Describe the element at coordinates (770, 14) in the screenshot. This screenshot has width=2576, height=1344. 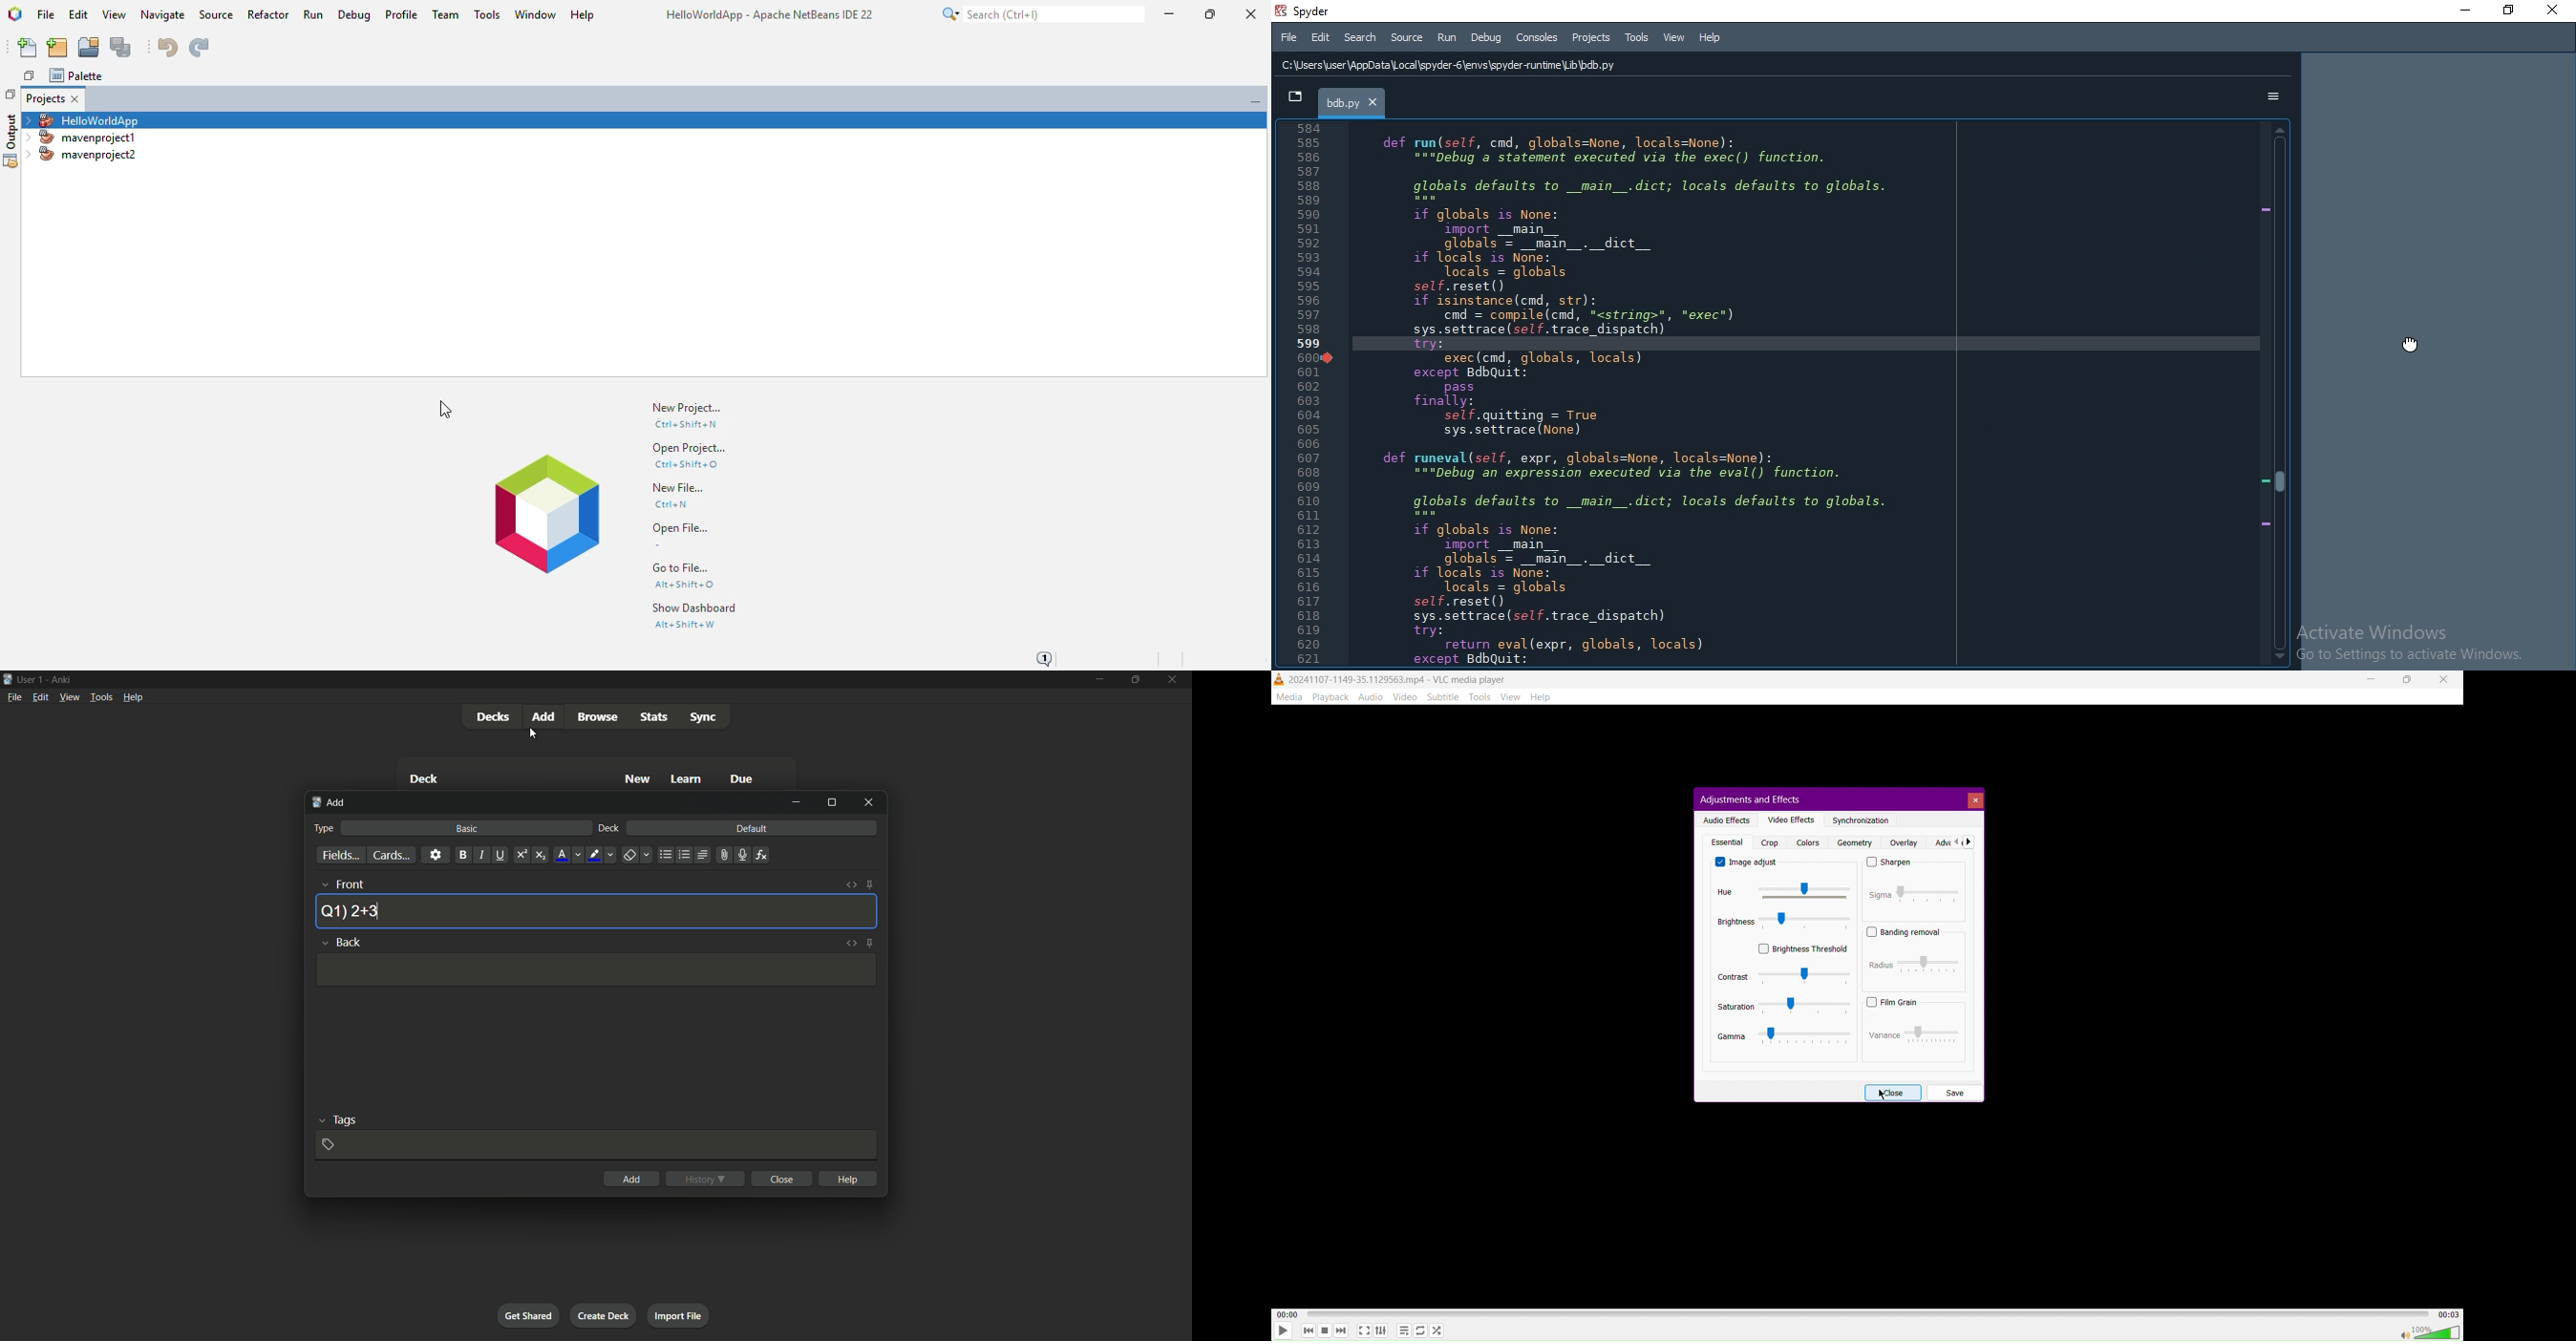
I see `title` at that location.